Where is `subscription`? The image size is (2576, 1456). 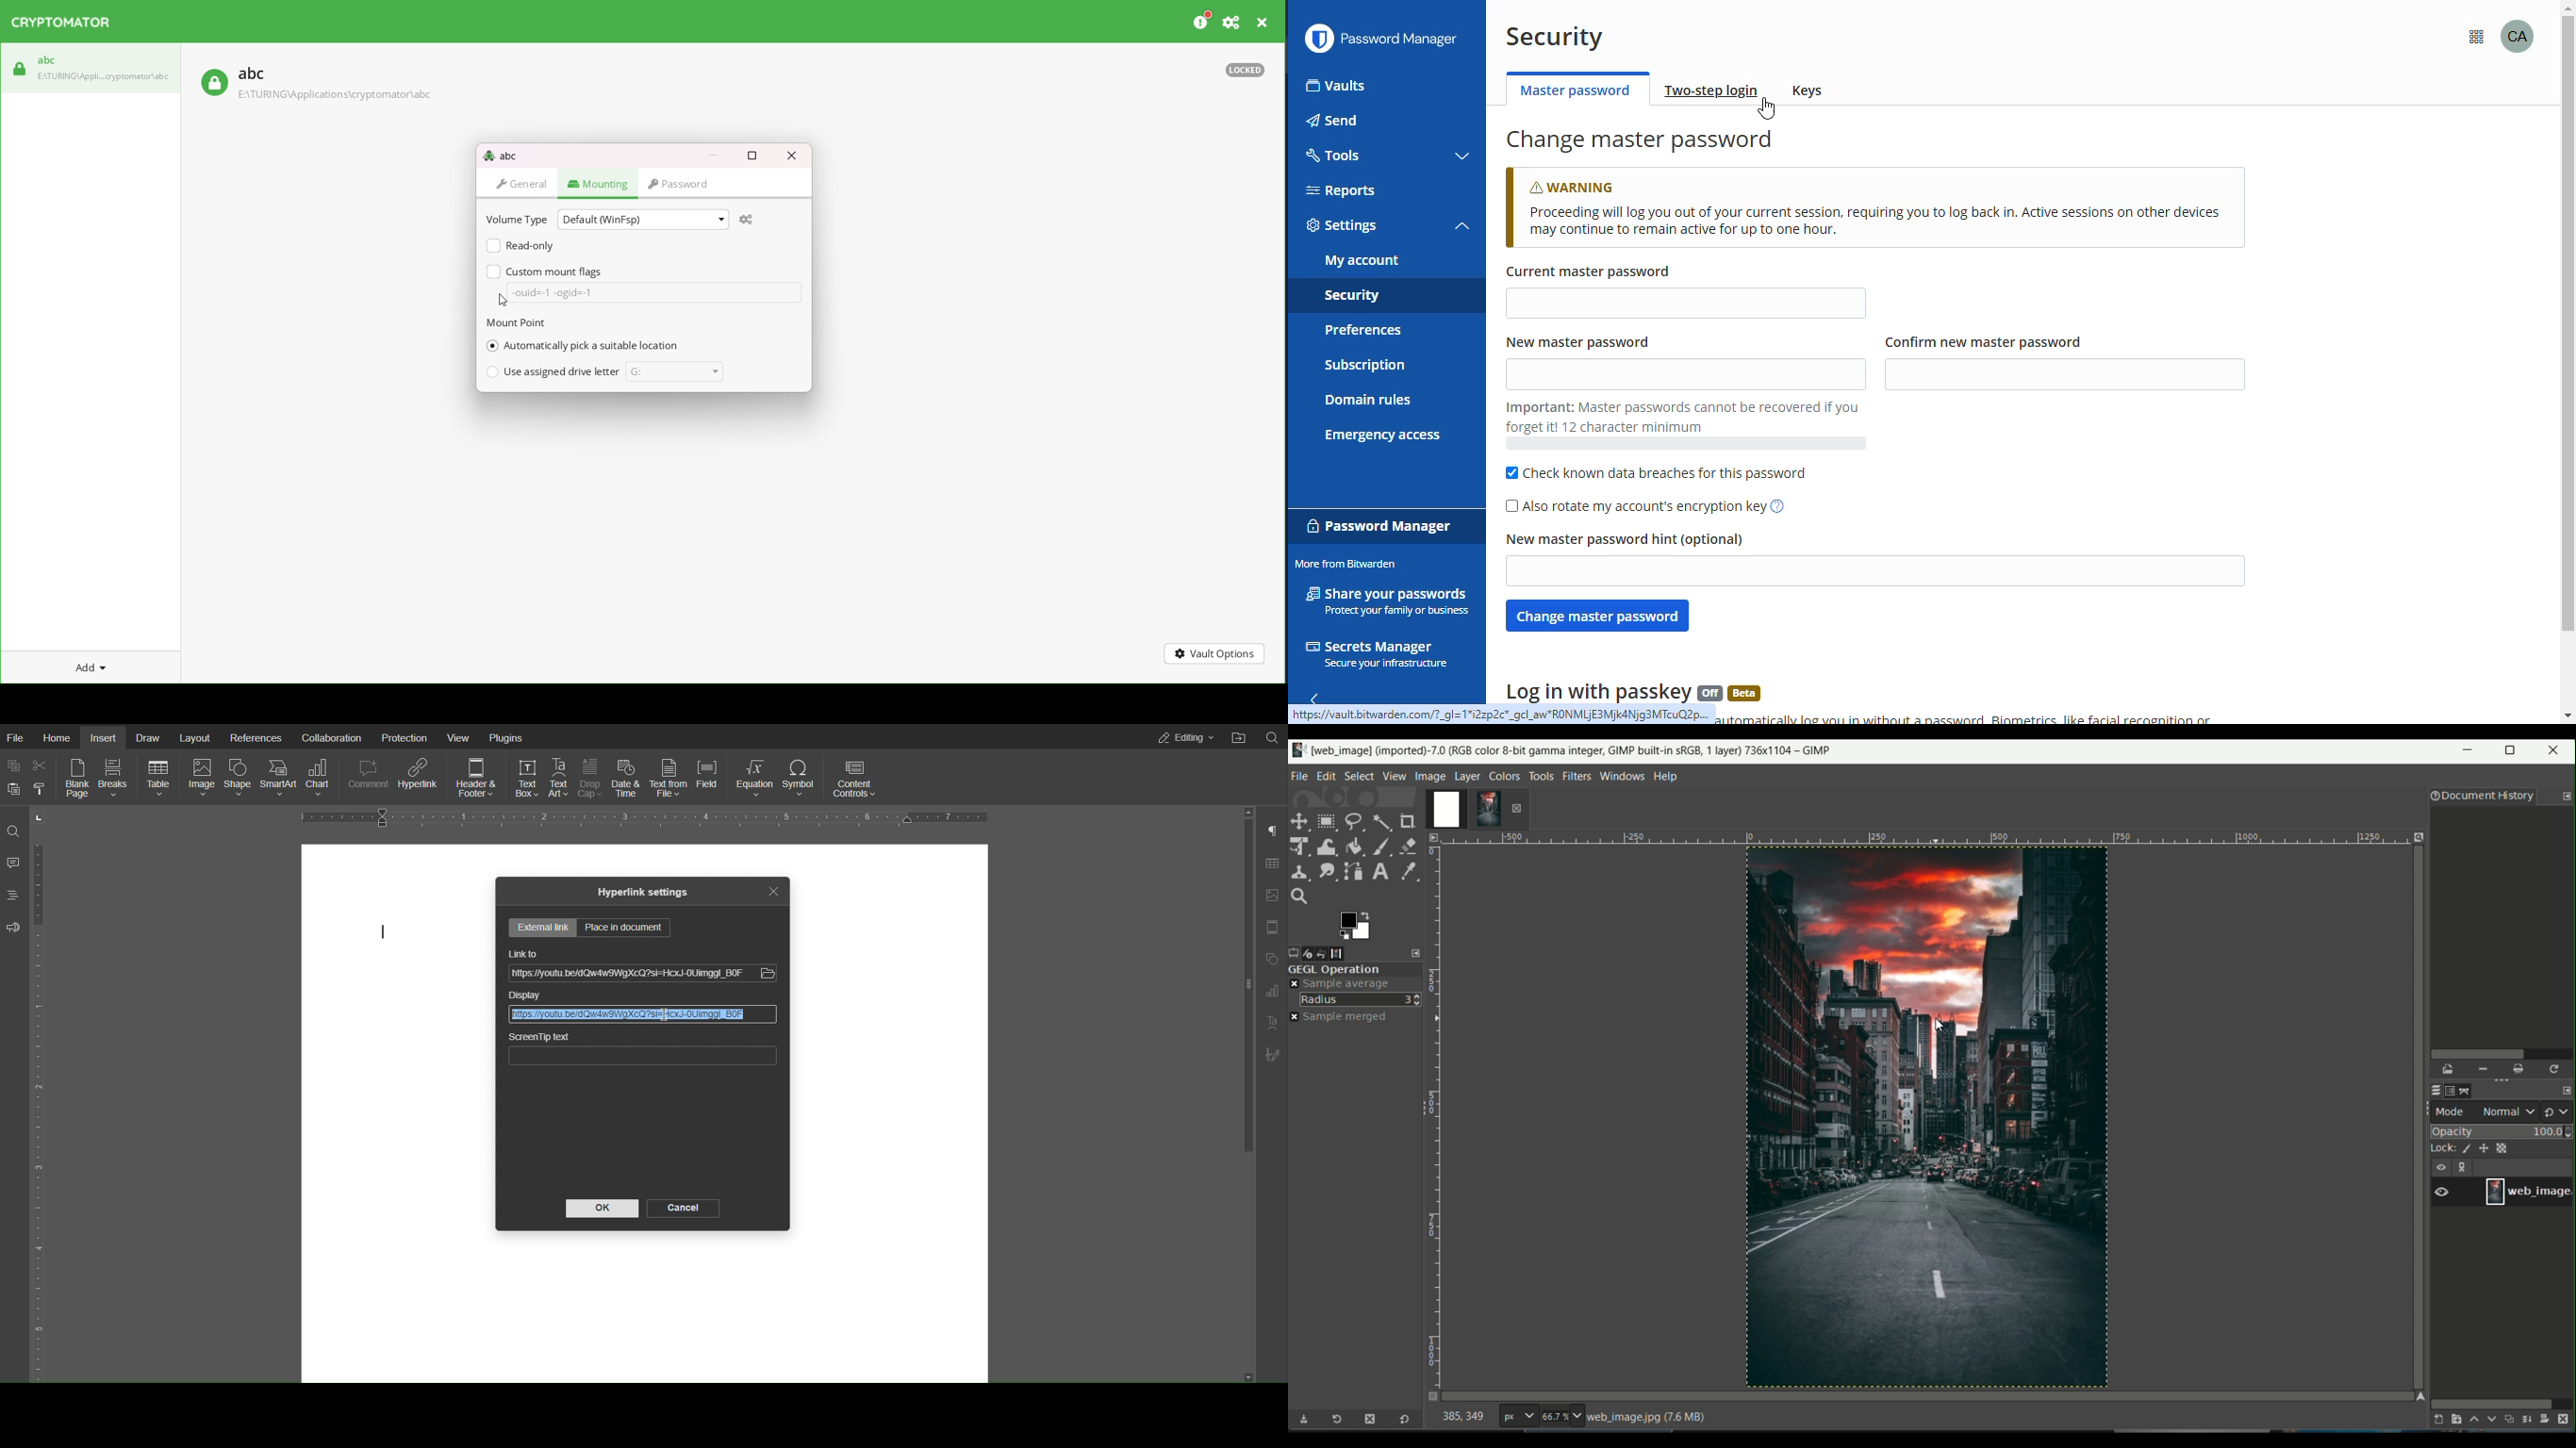 subscription is located at coordinates (1365, 366).